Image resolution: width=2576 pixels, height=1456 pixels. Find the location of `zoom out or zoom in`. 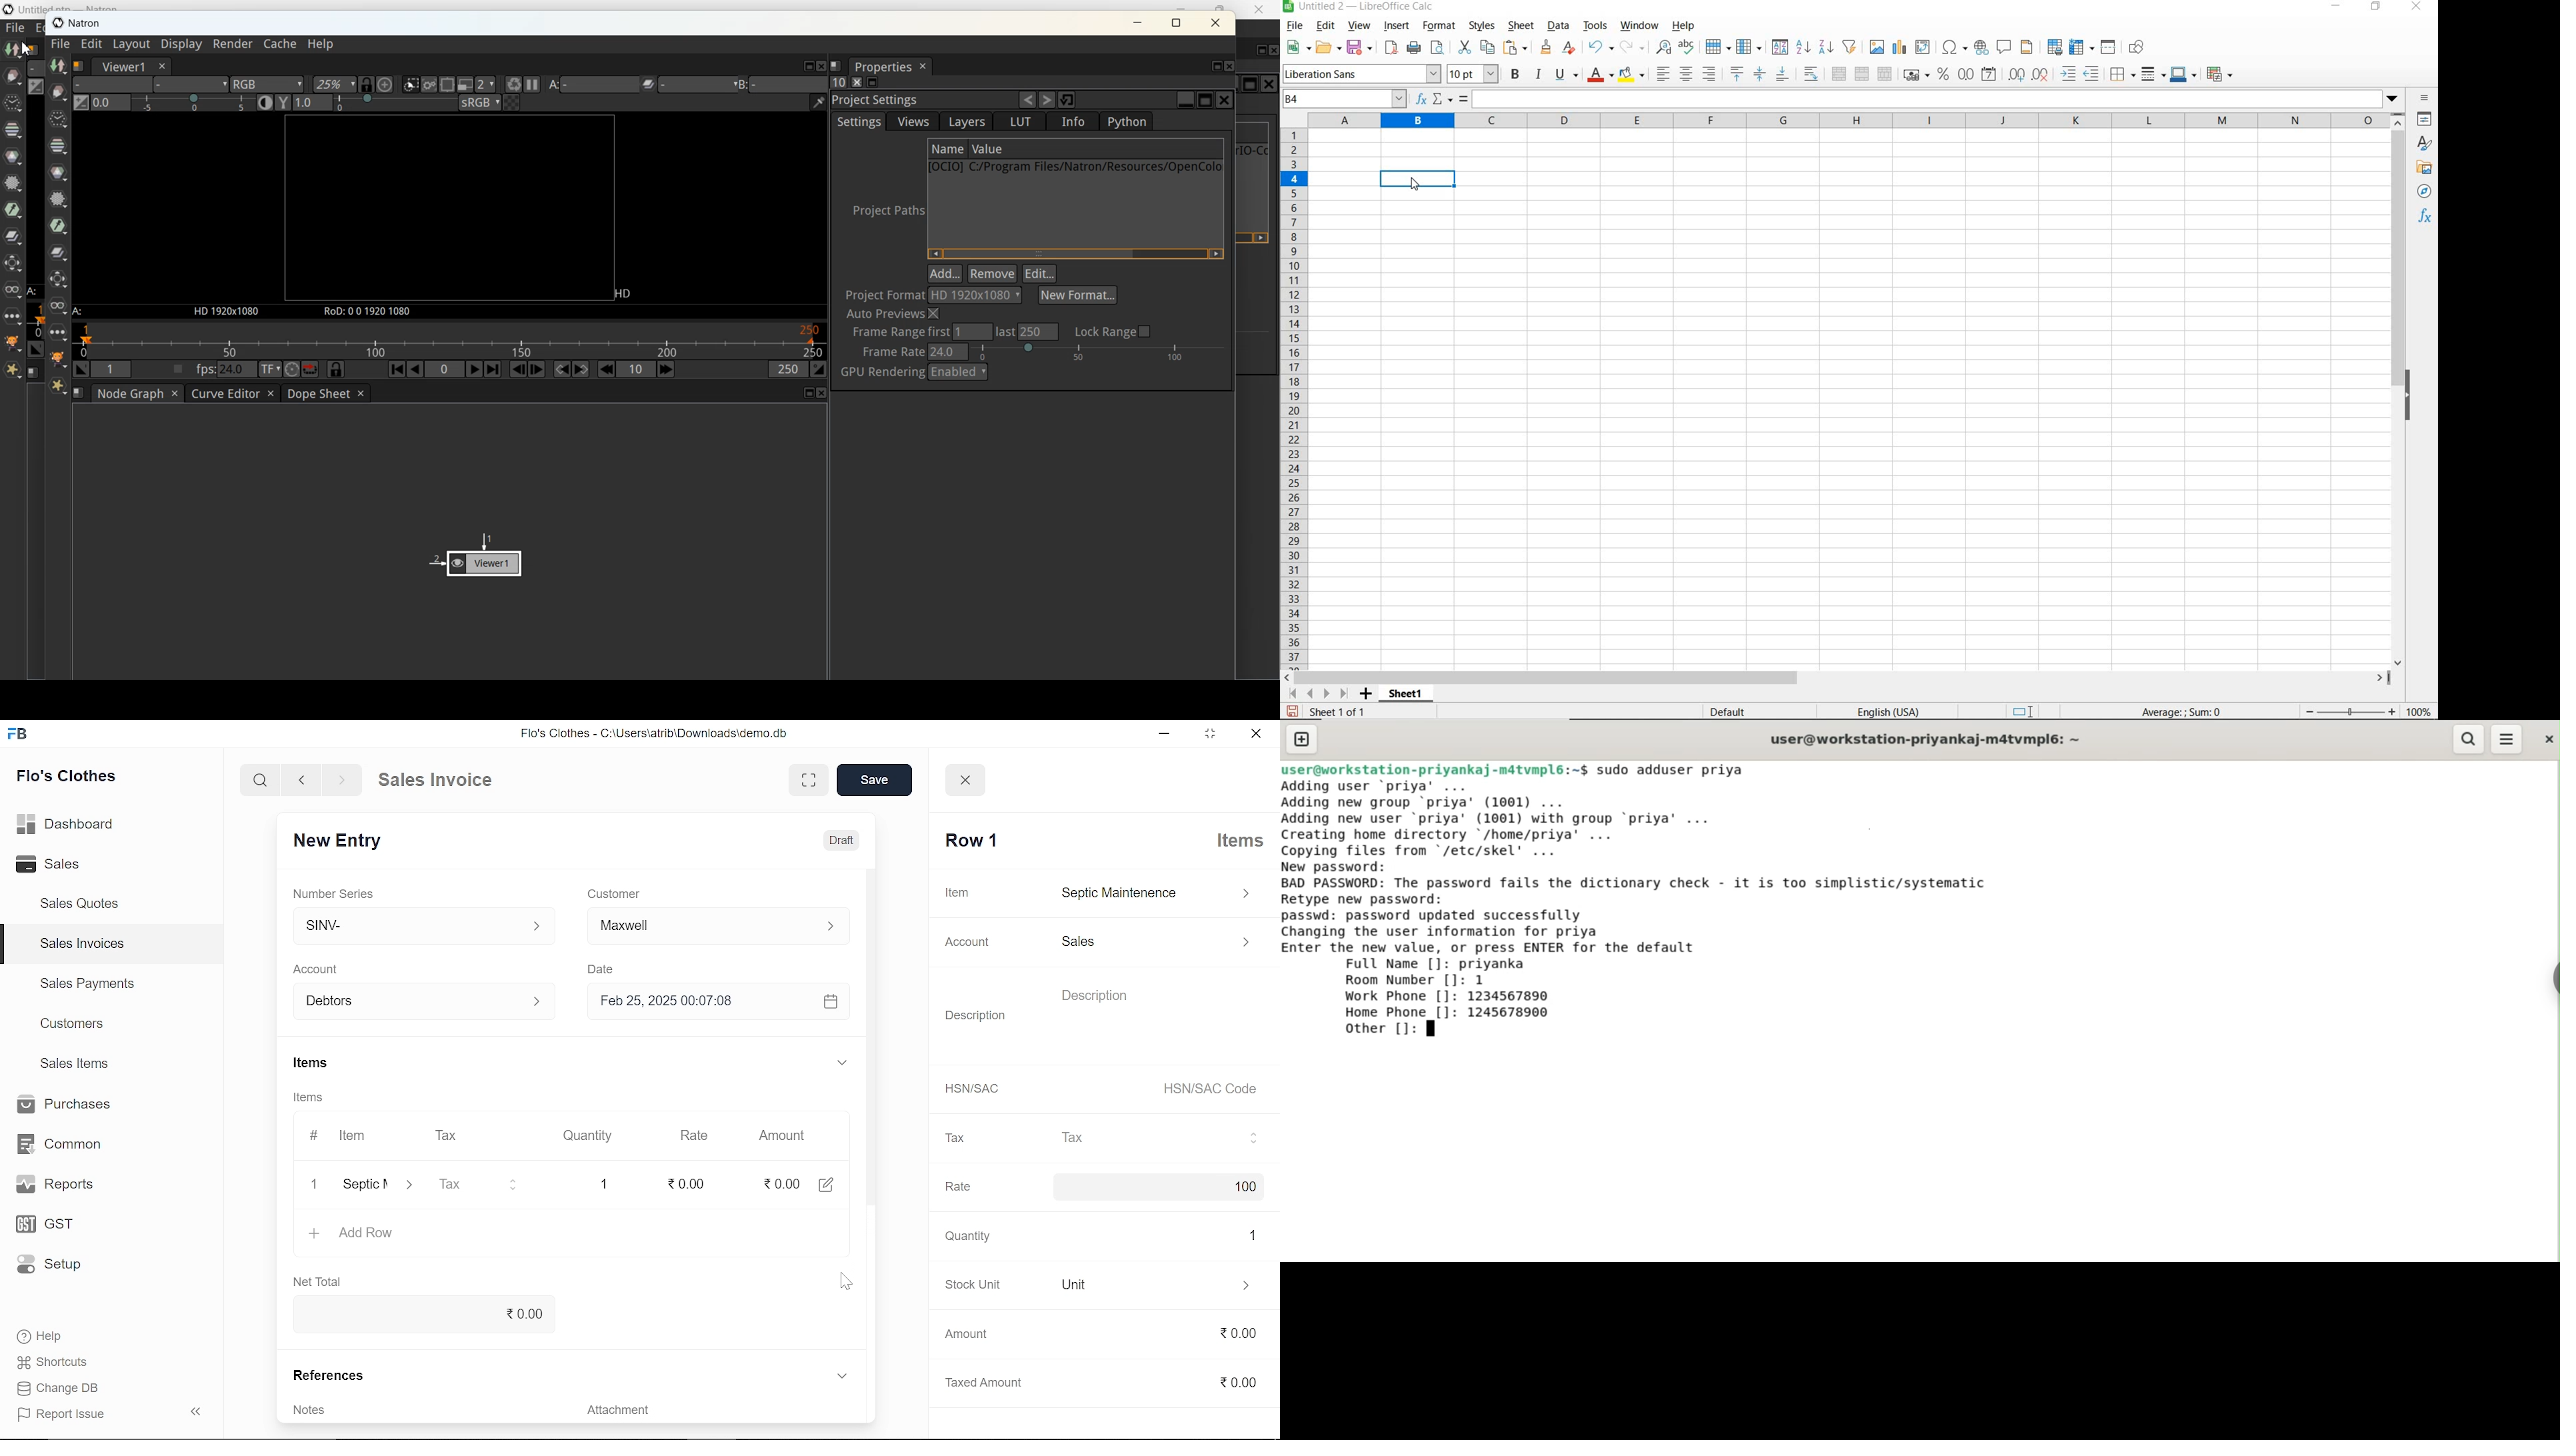

zoom out or zoom in is located at coordinates (2350, 711).